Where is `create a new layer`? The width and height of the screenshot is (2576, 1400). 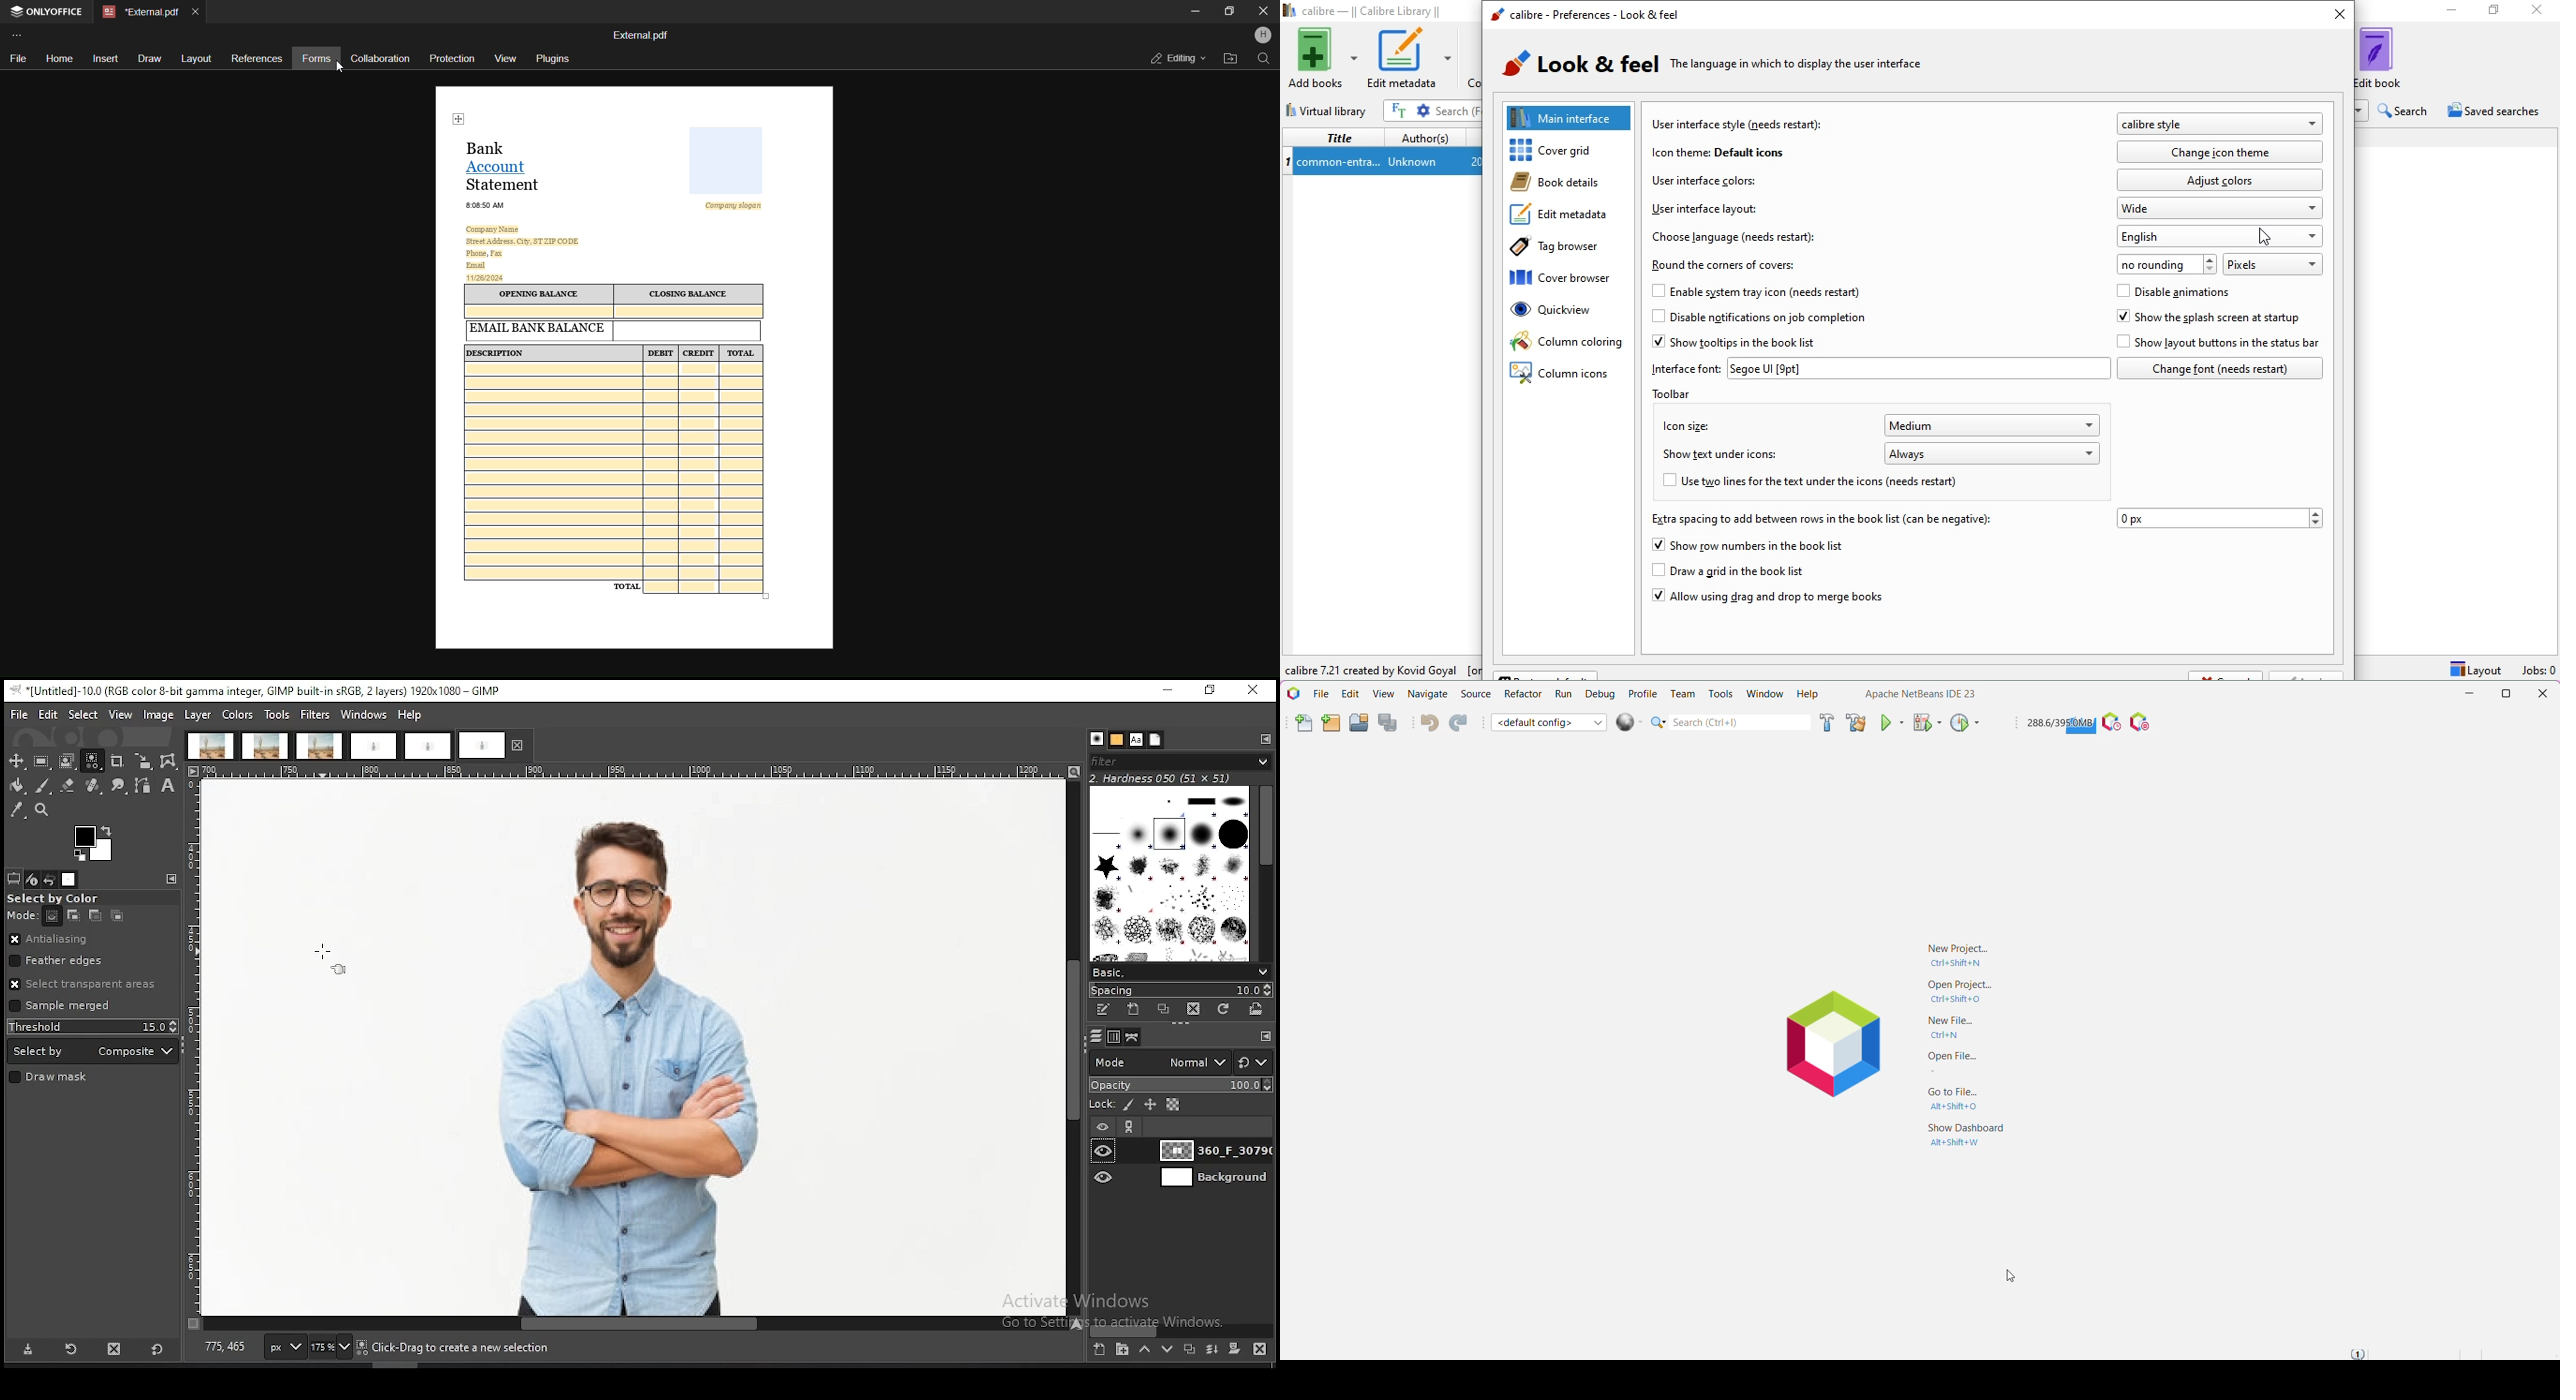
create a new layer is located at coordinates (1100, 1348).